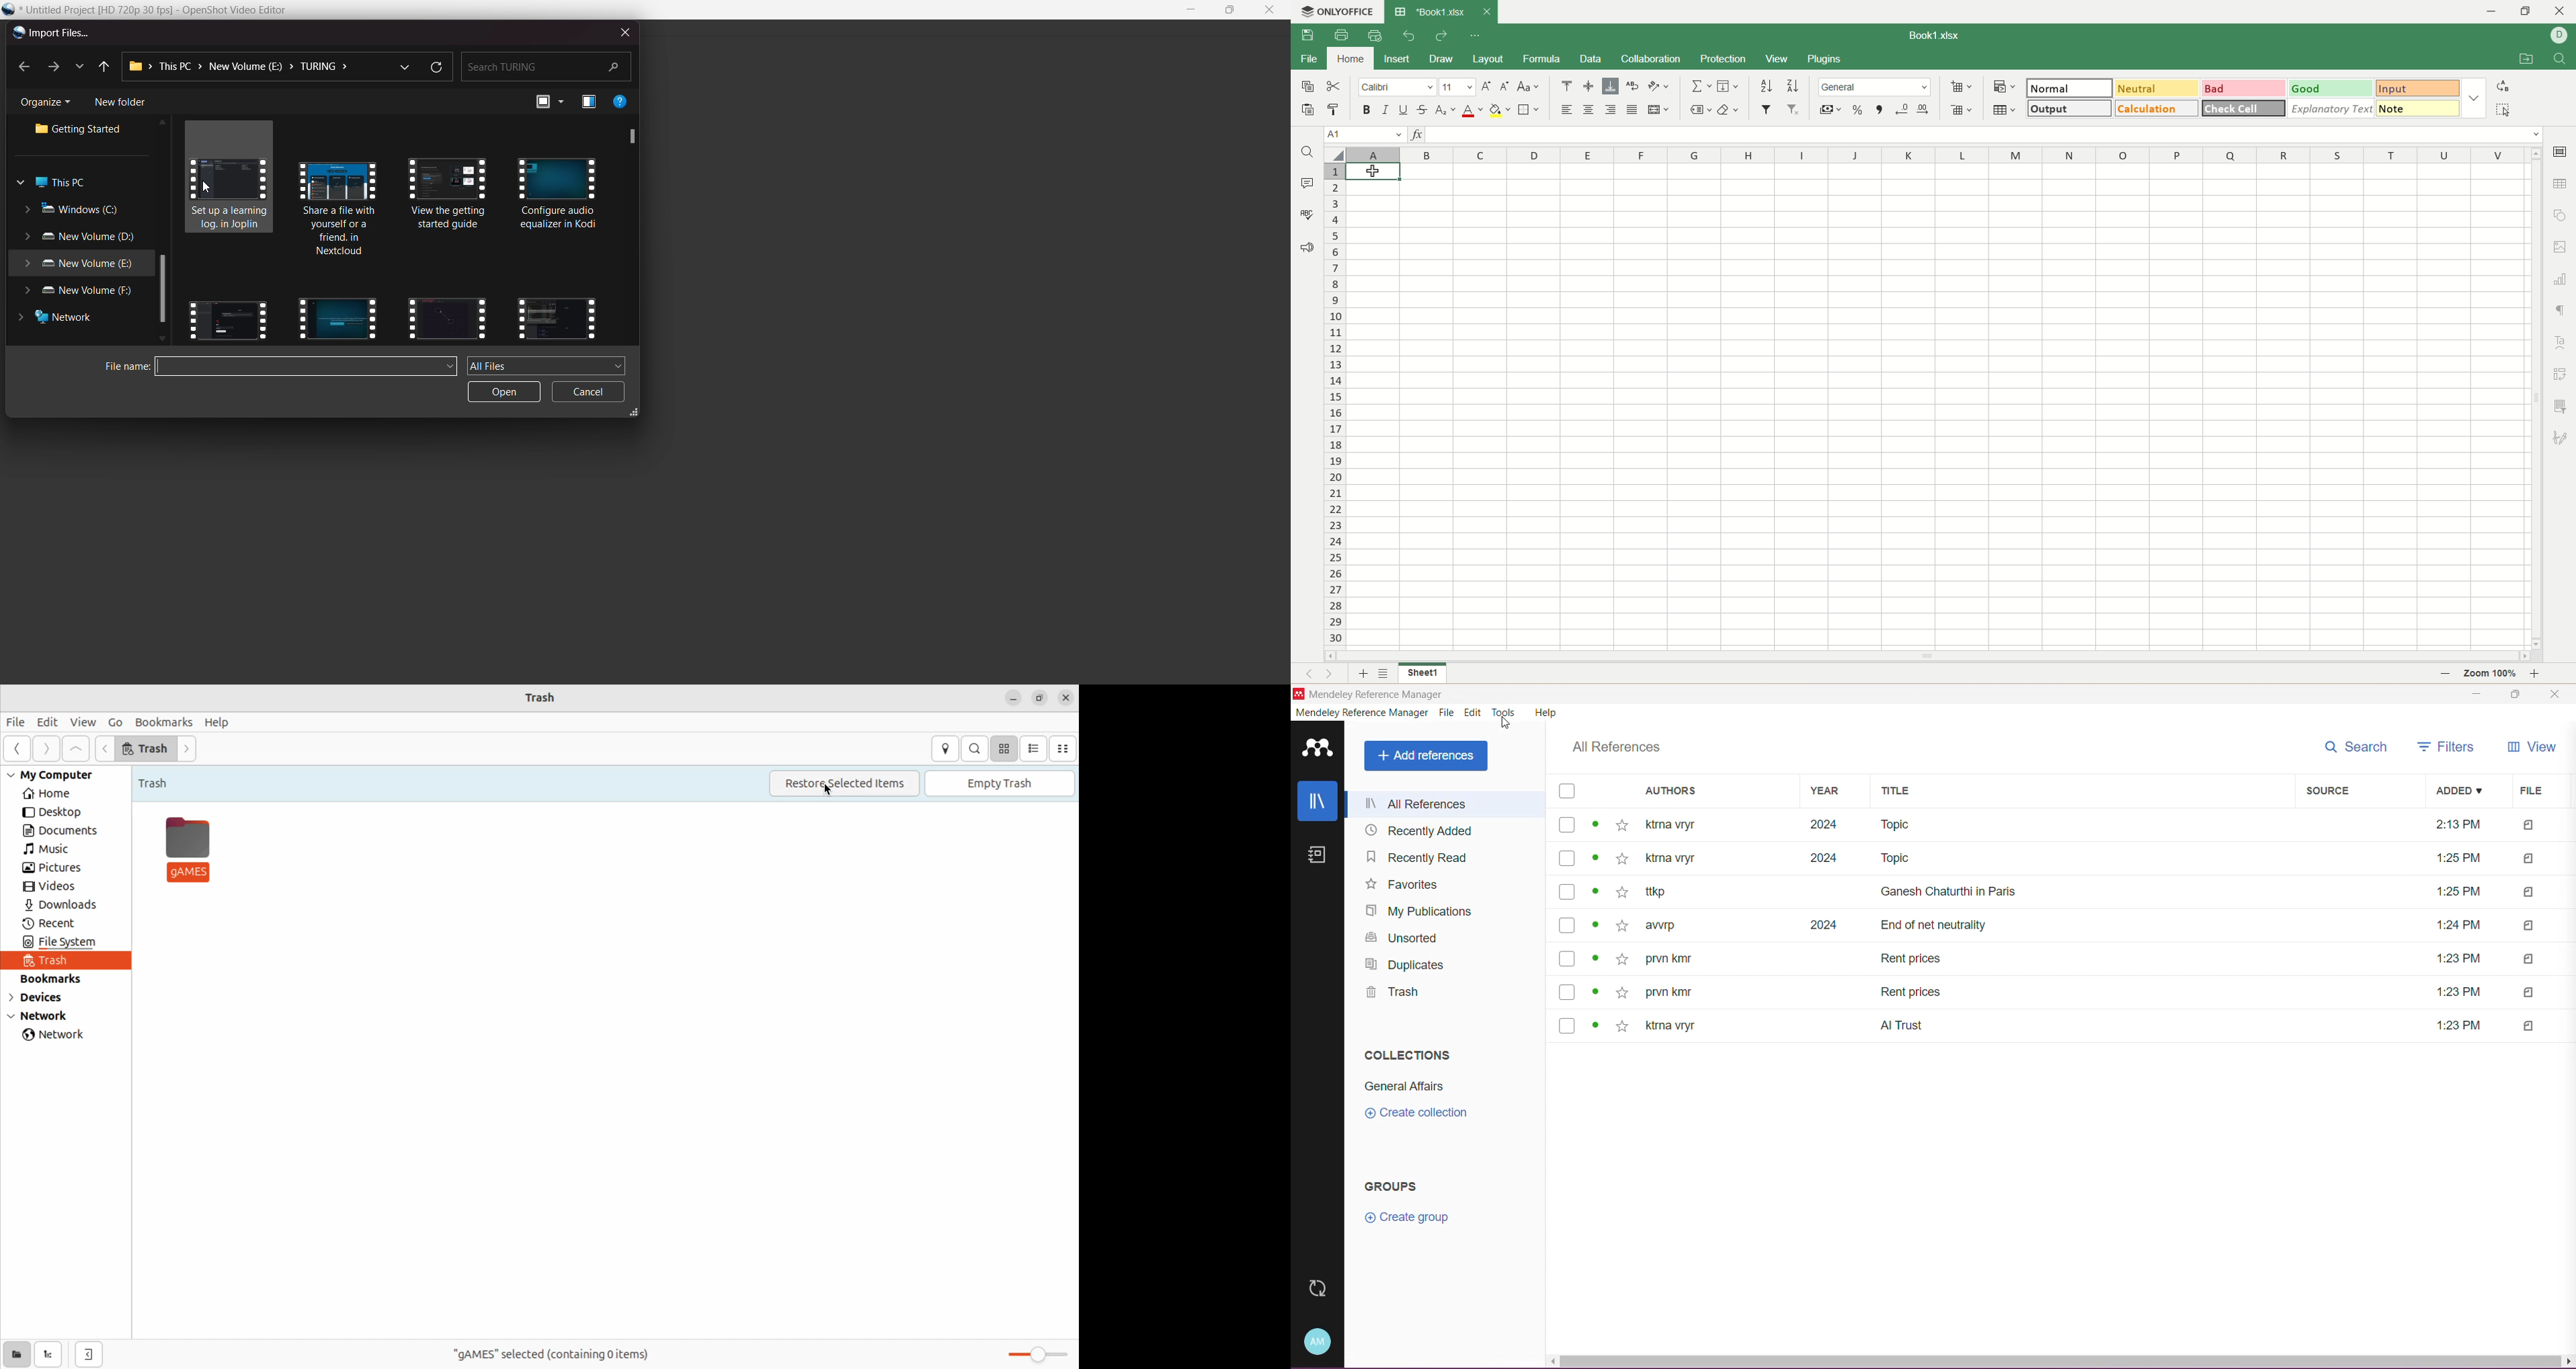 The height and width of the screenshot is (1372, 2576). Describe the element at coordinates (1567, 1025) in the screenshot. I see `checkbox` at that location.